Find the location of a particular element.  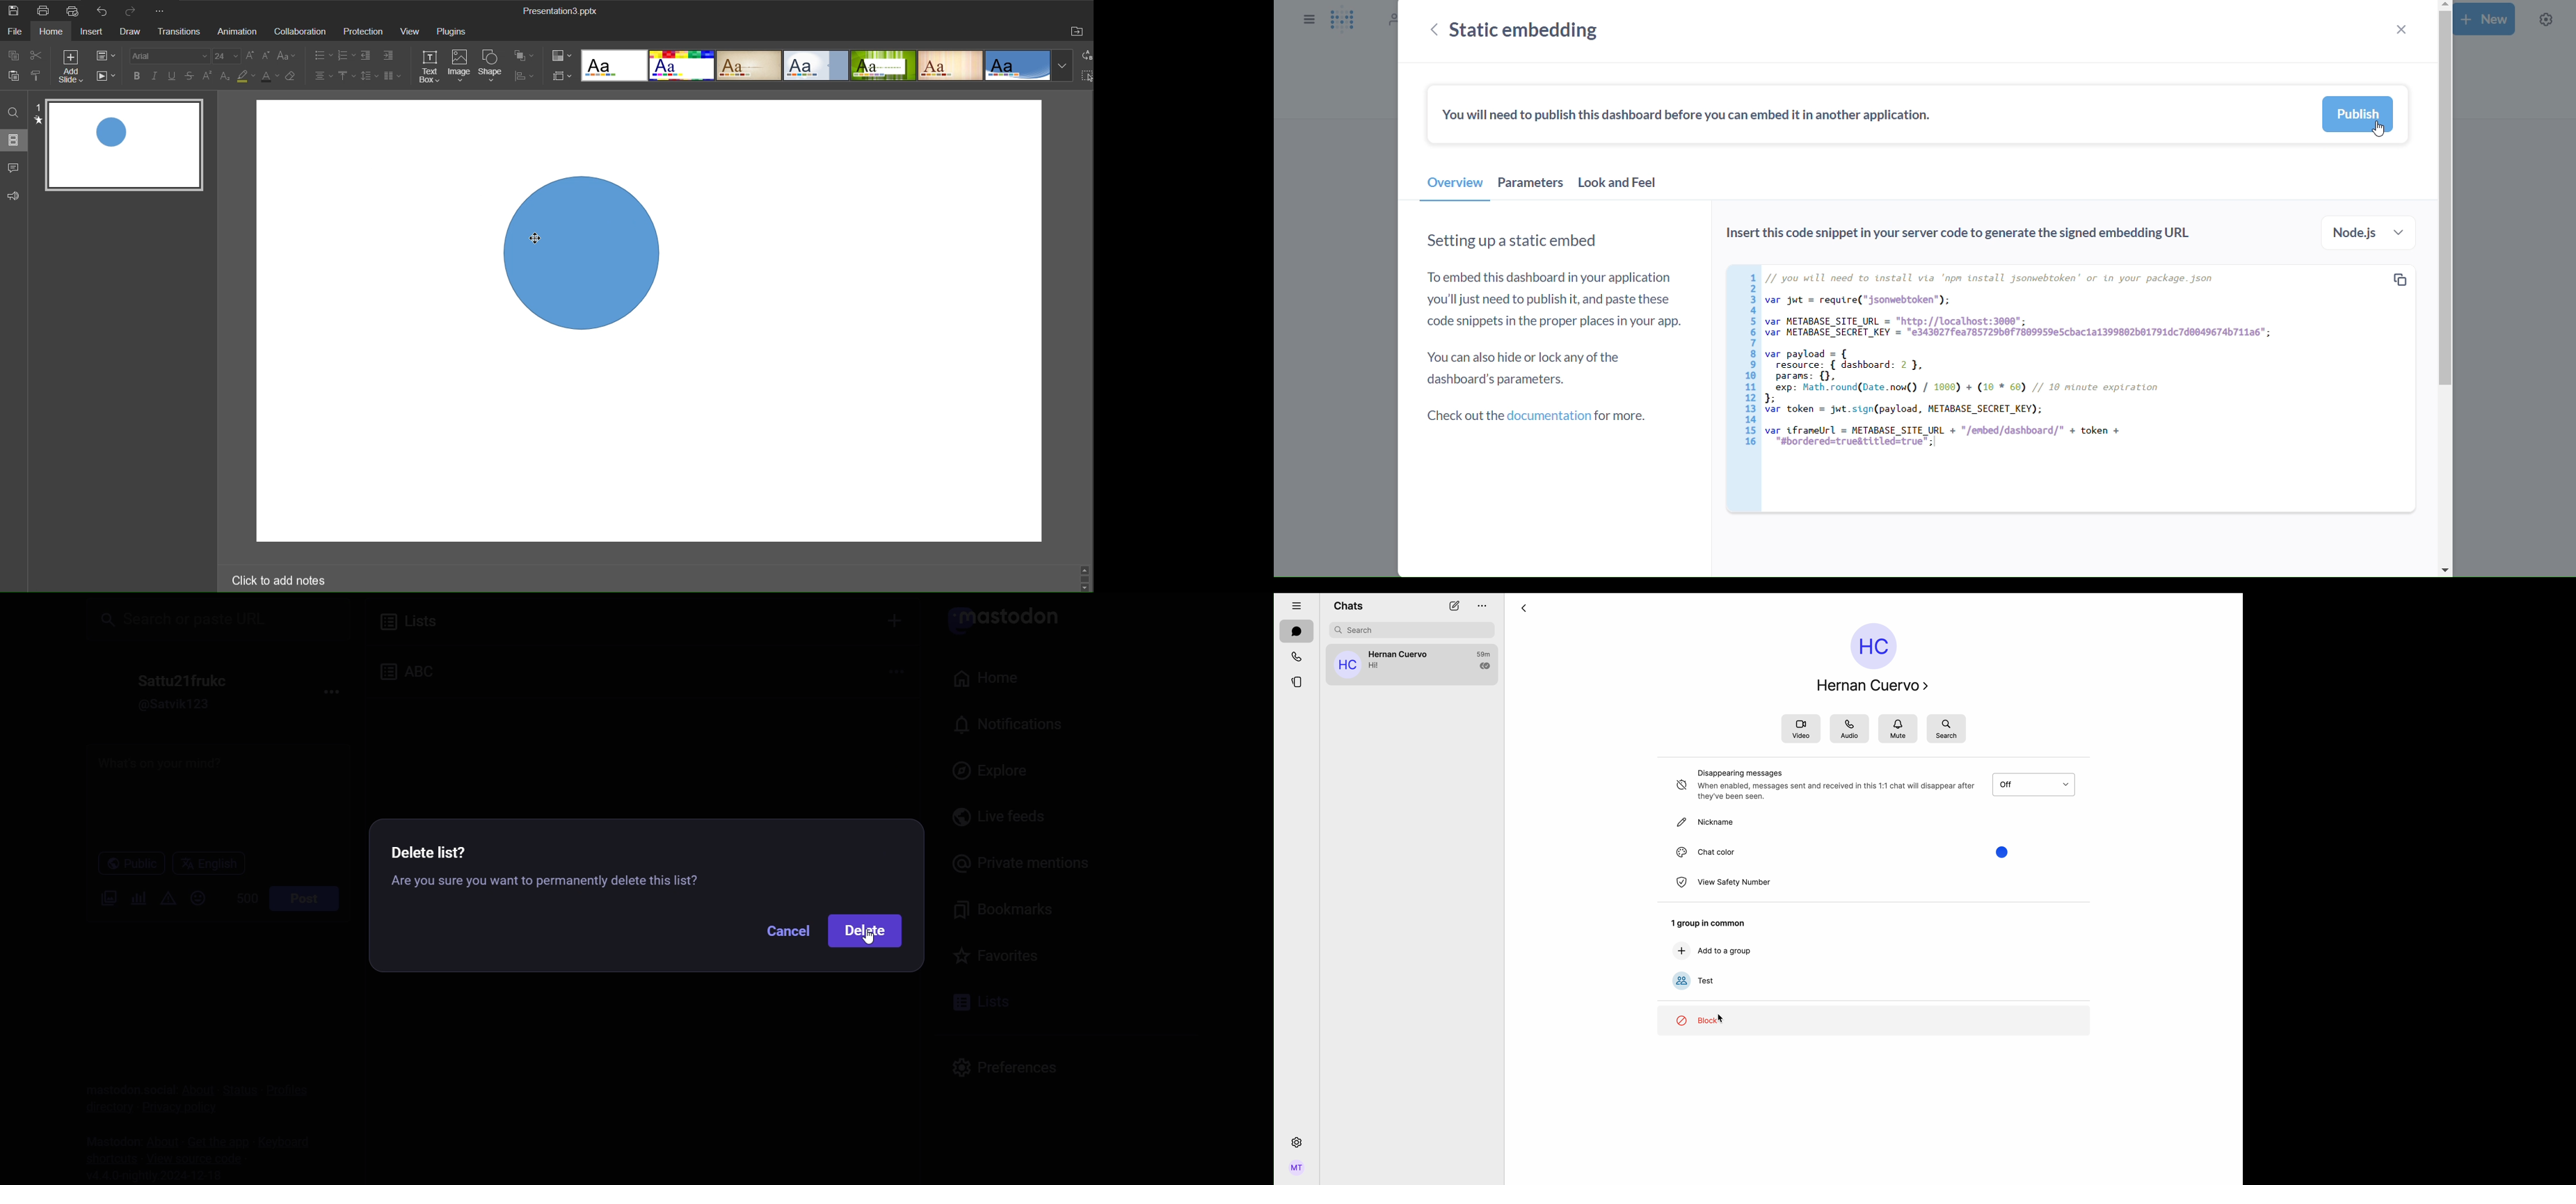

Redo is located at coordinates (129, 12).